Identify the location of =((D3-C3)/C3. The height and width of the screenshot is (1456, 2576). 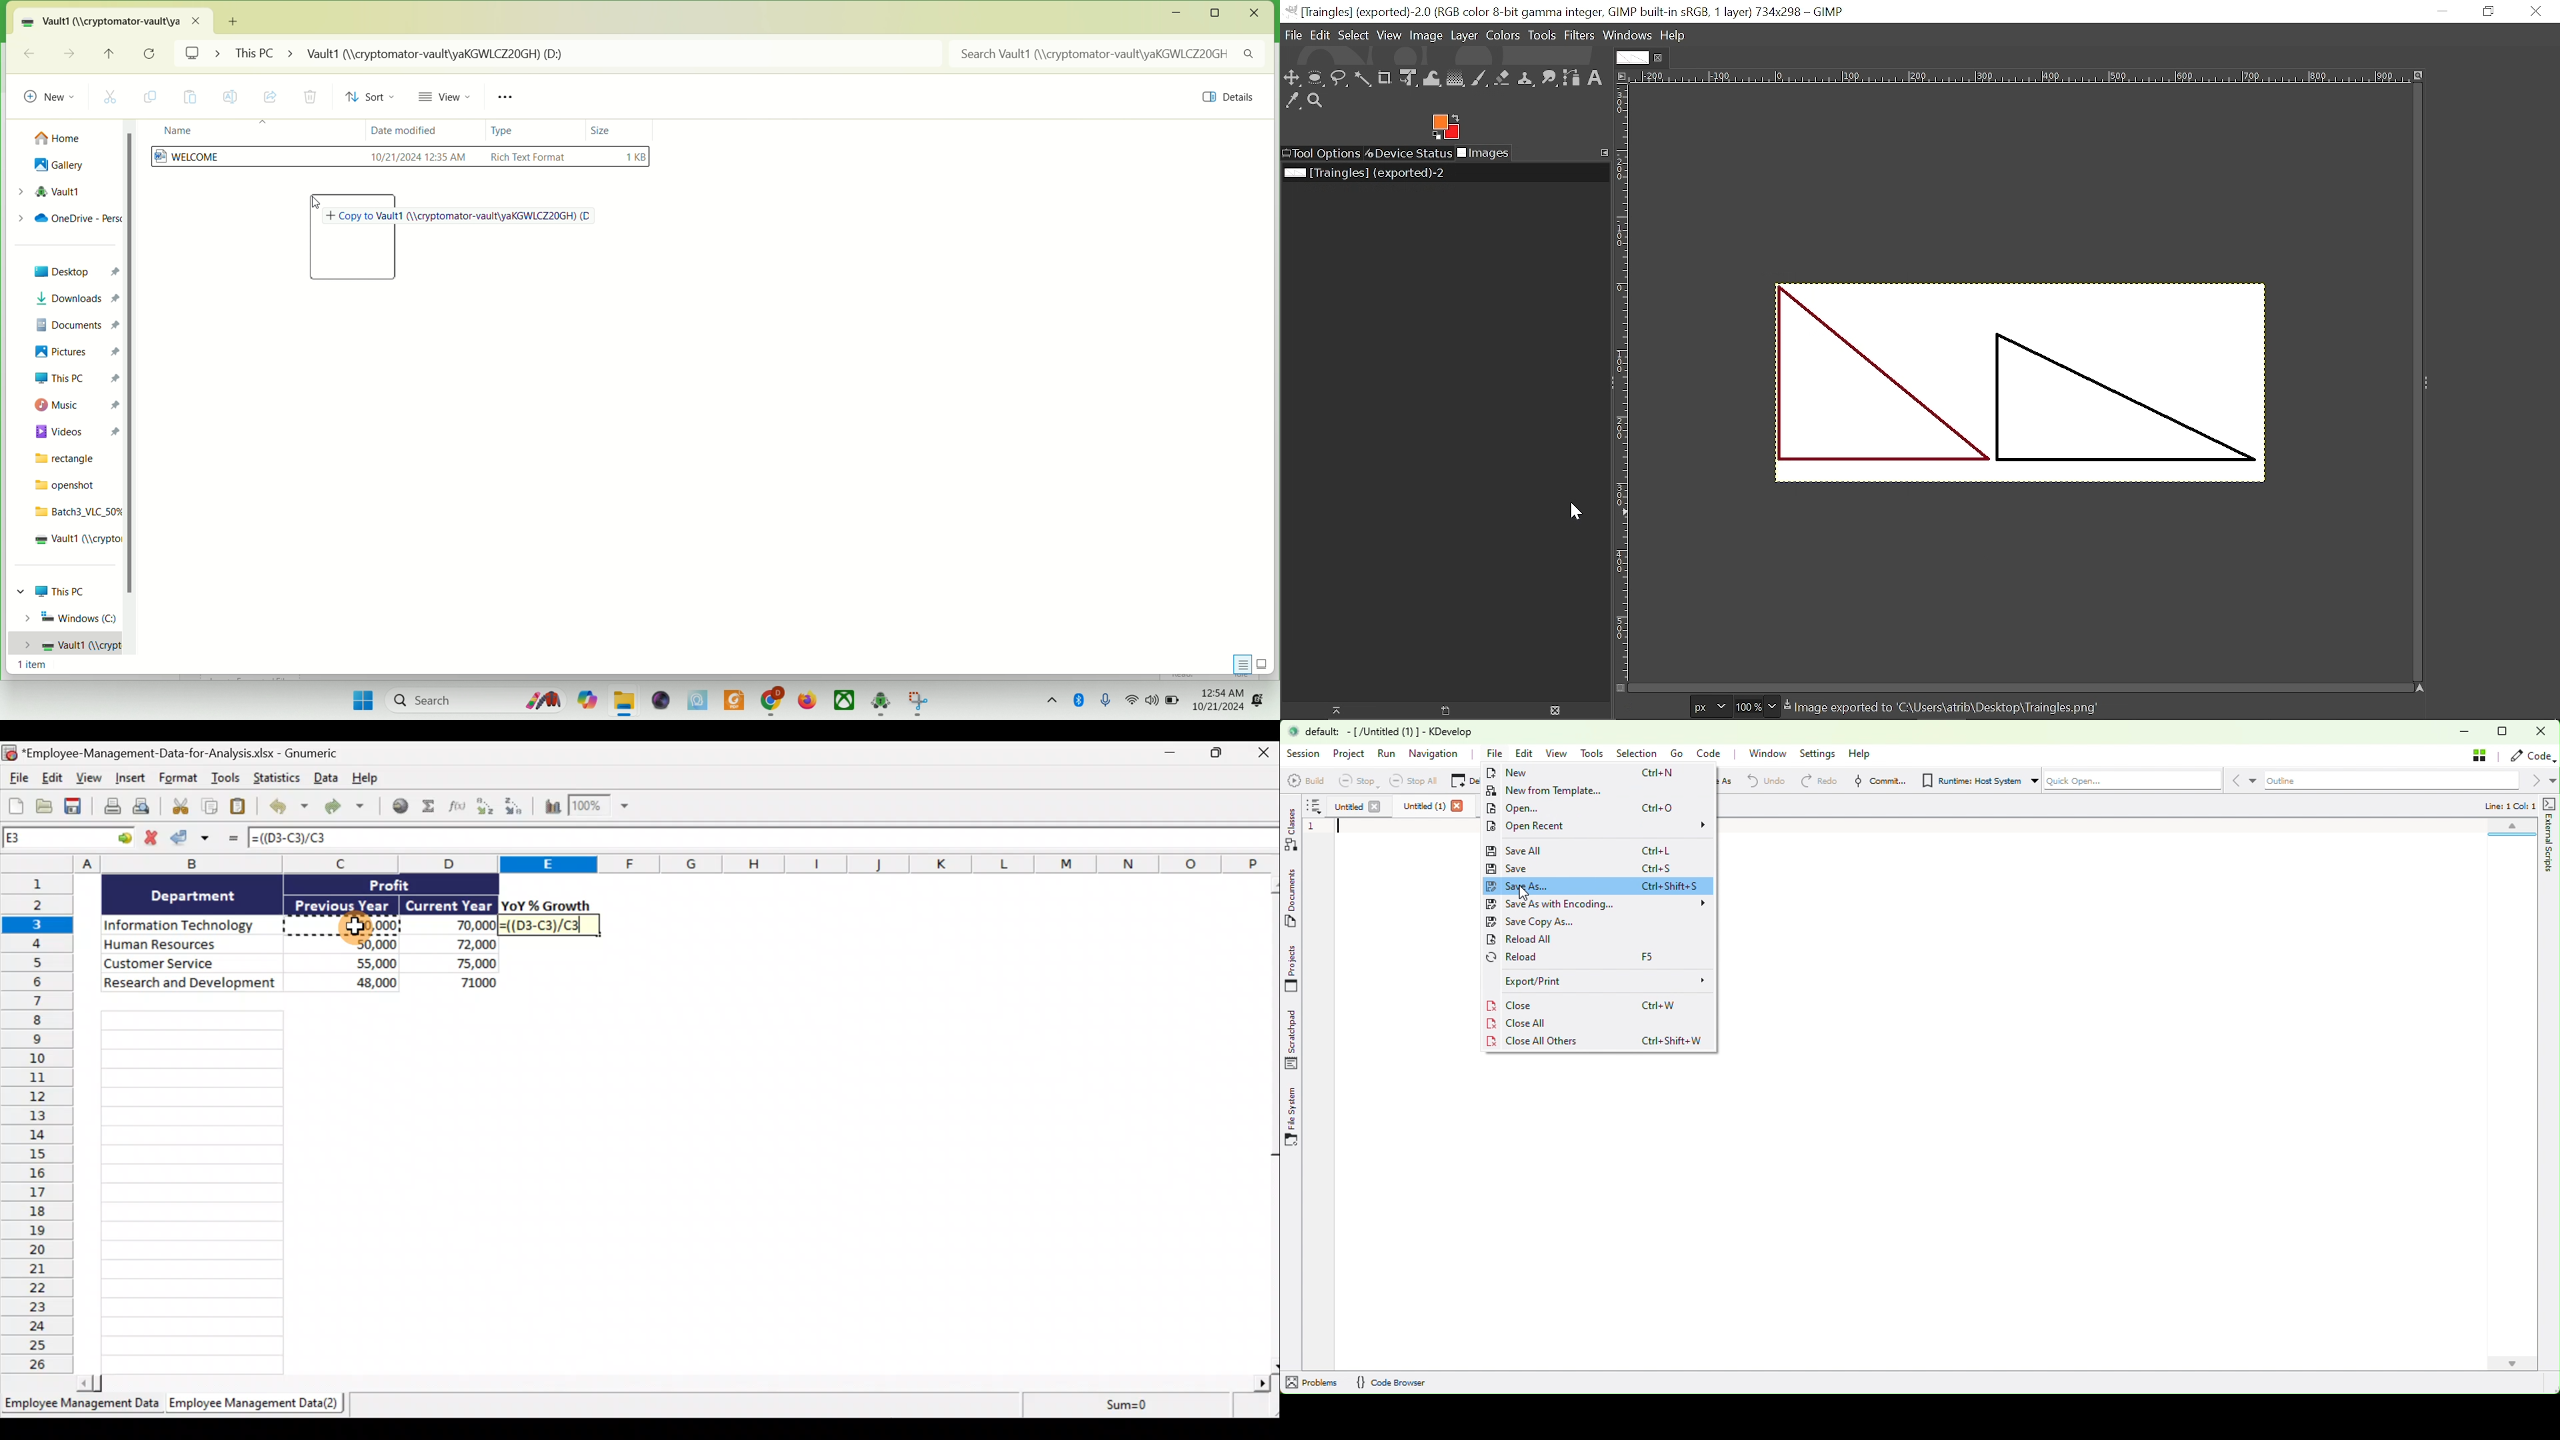
(301, 839).